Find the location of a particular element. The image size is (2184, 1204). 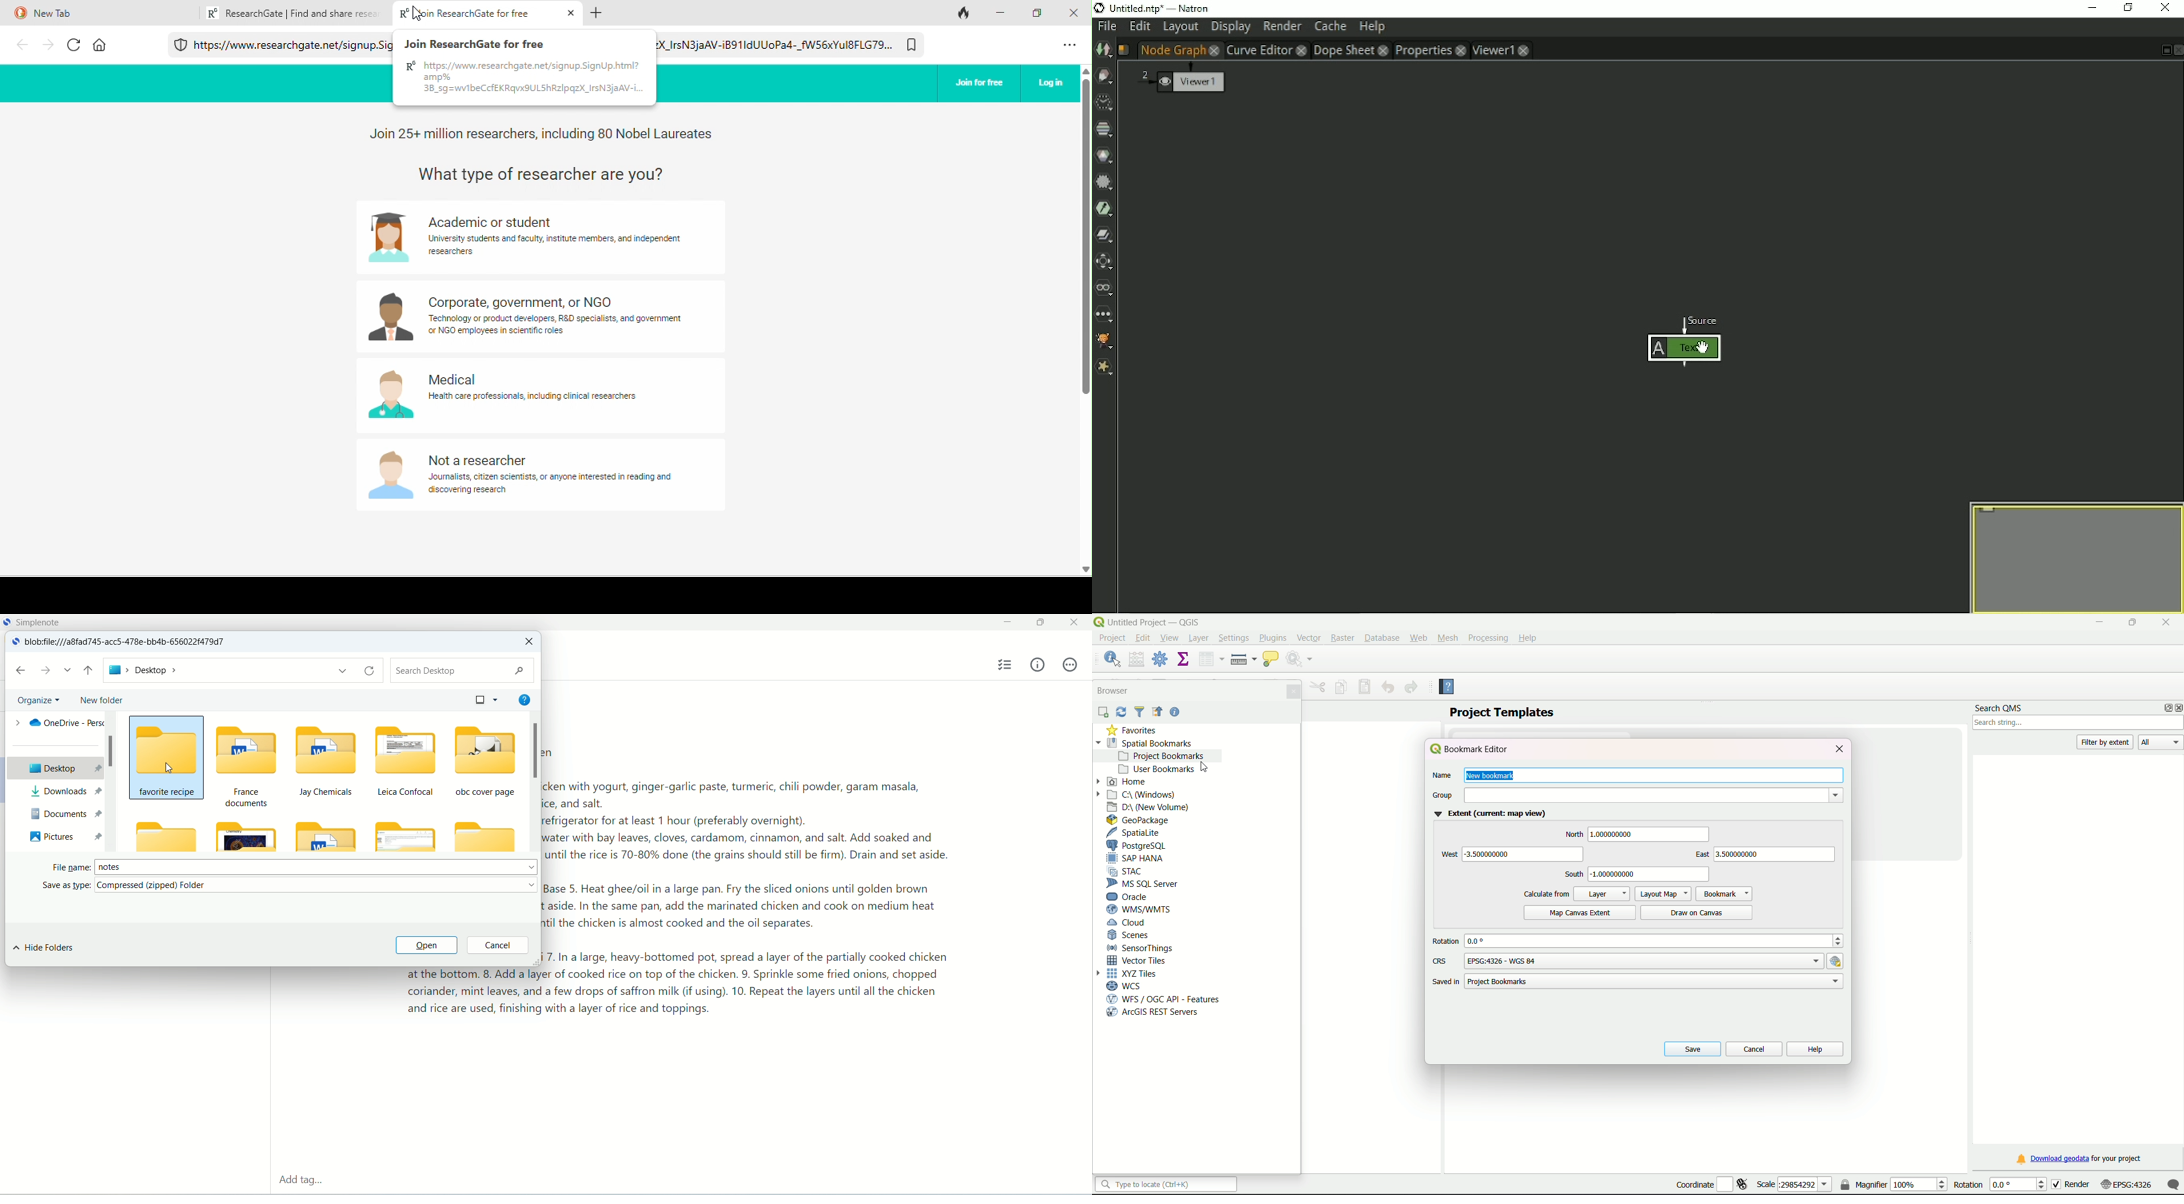

search QMS is located at coordinates (1999, 706).